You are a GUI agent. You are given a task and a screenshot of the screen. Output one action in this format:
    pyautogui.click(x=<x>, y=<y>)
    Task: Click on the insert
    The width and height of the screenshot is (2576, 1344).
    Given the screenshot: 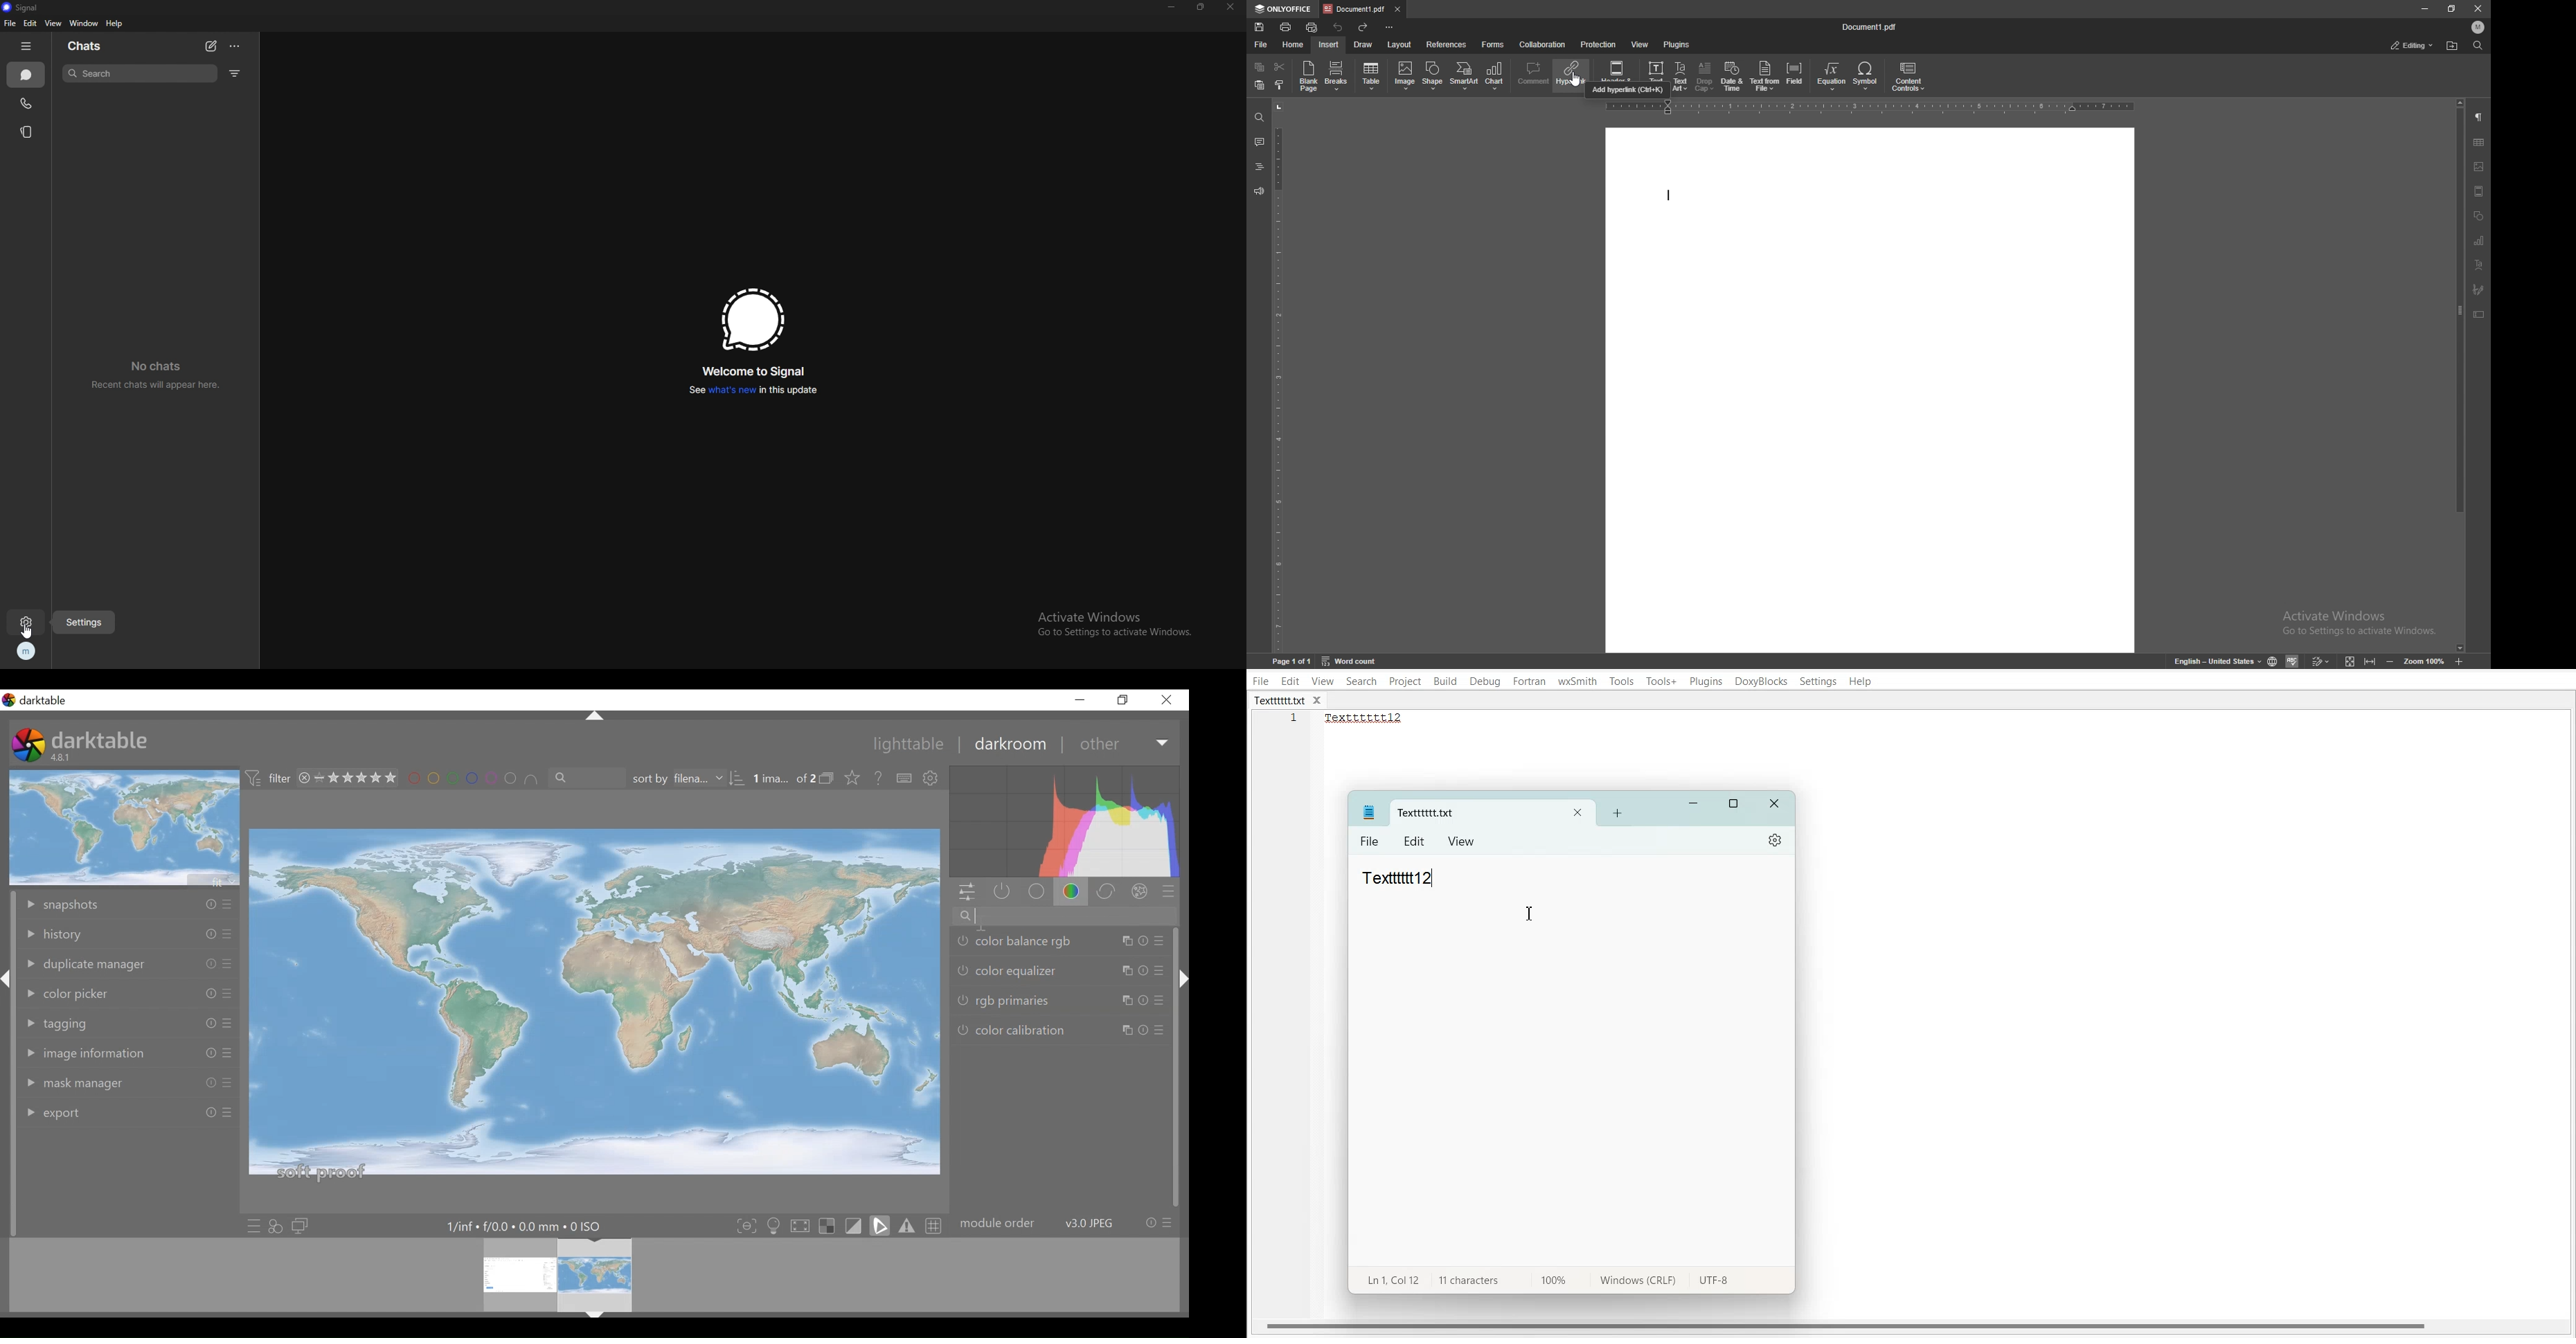 What is the action you would take?
    pyautogui.click(x=1330, y=45)
    